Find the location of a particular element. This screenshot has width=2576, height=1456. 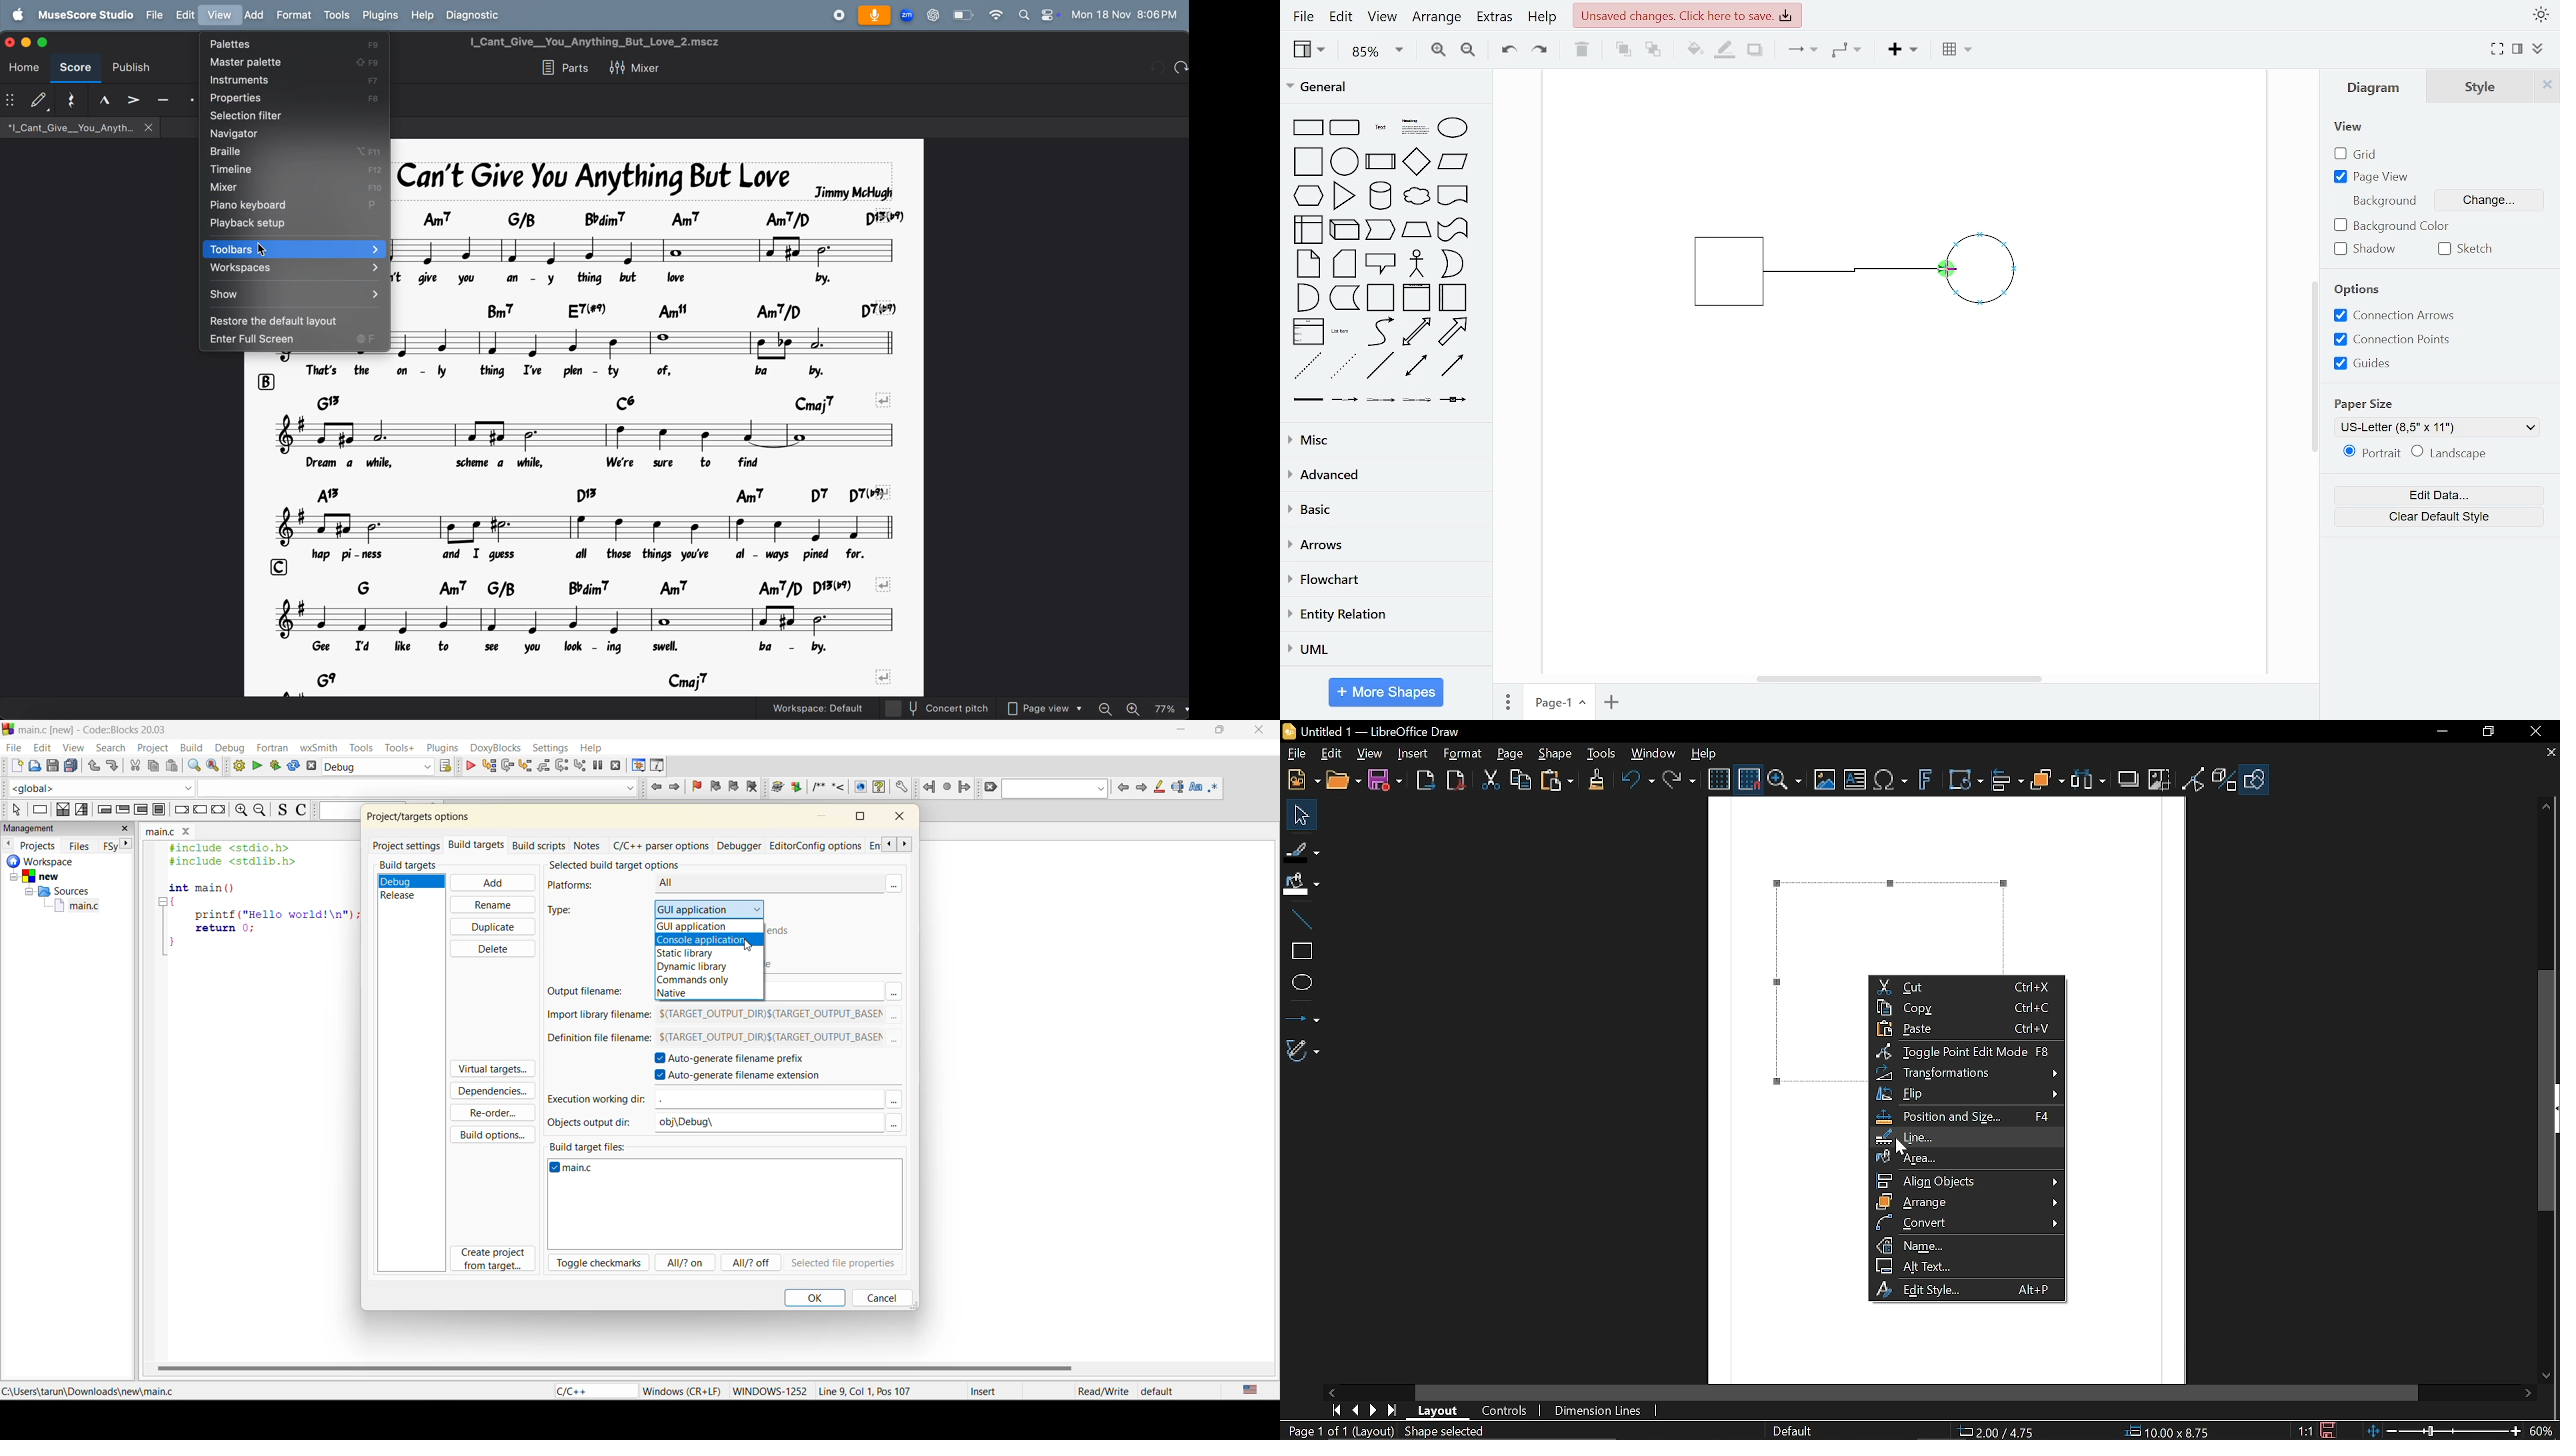

Cut is located at coordinates (1492, 781).